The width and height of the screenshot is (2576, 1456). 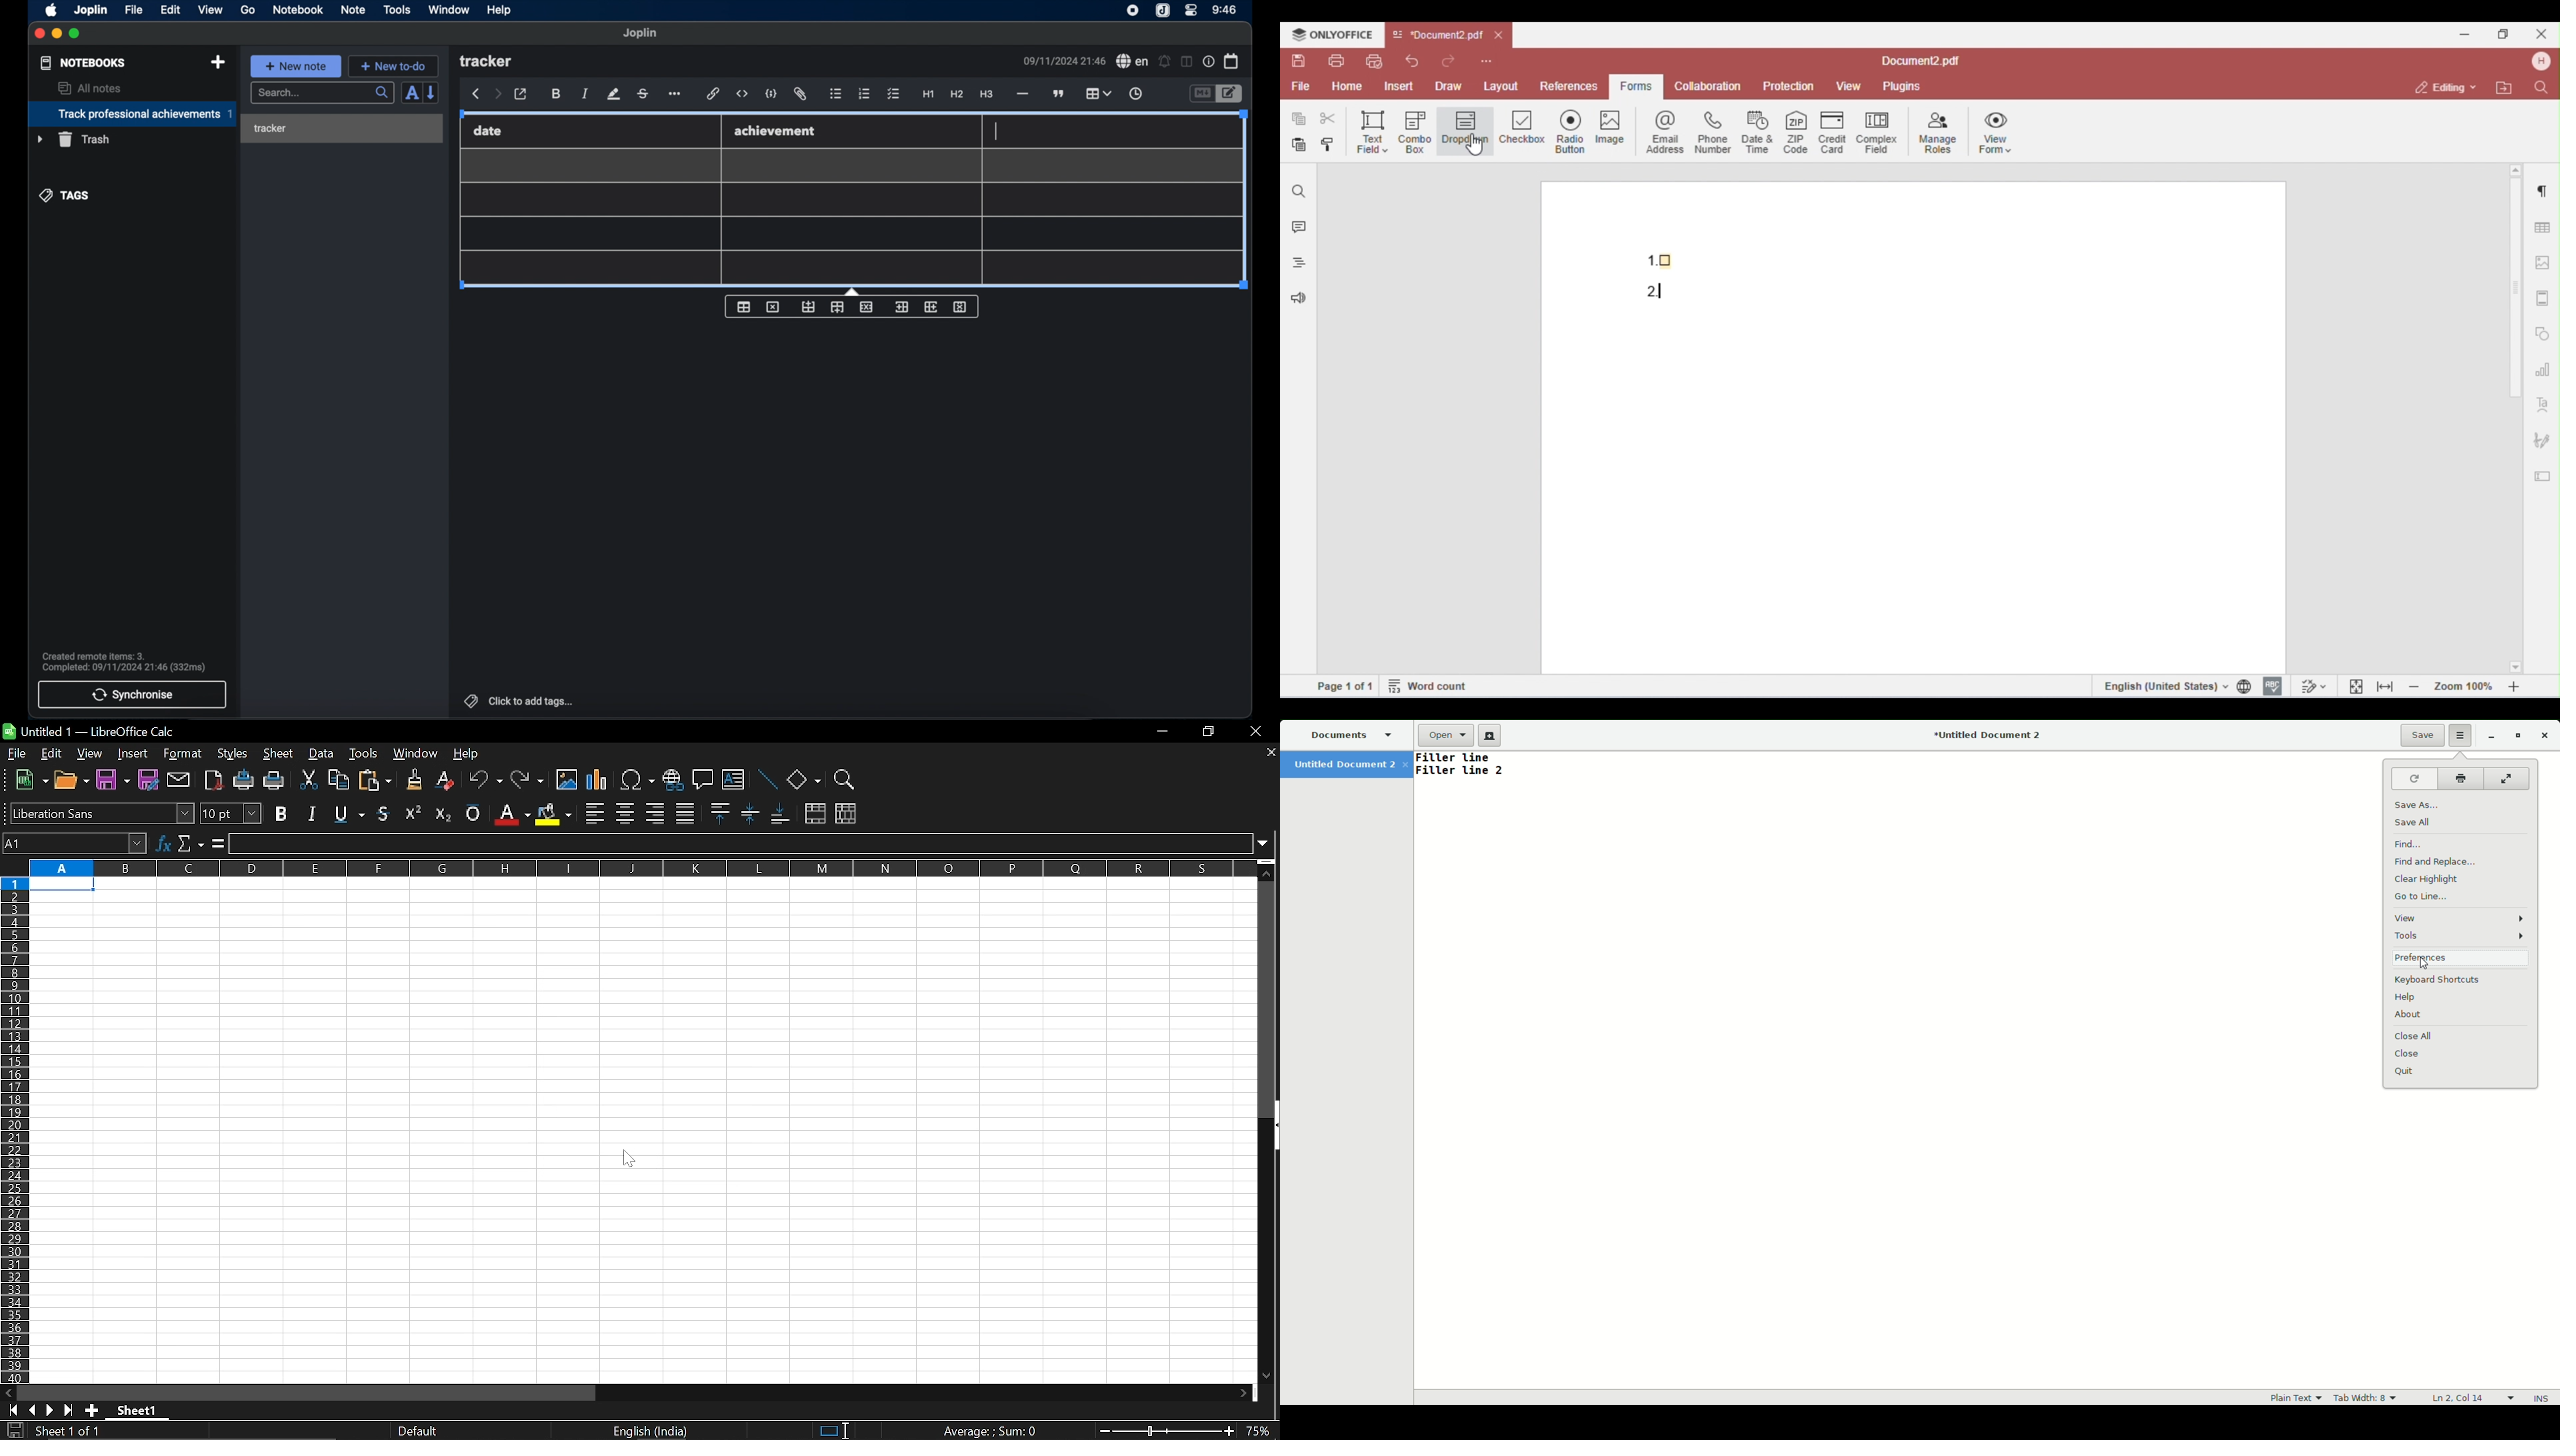 I want to click on code, so click(x=772, y=93).